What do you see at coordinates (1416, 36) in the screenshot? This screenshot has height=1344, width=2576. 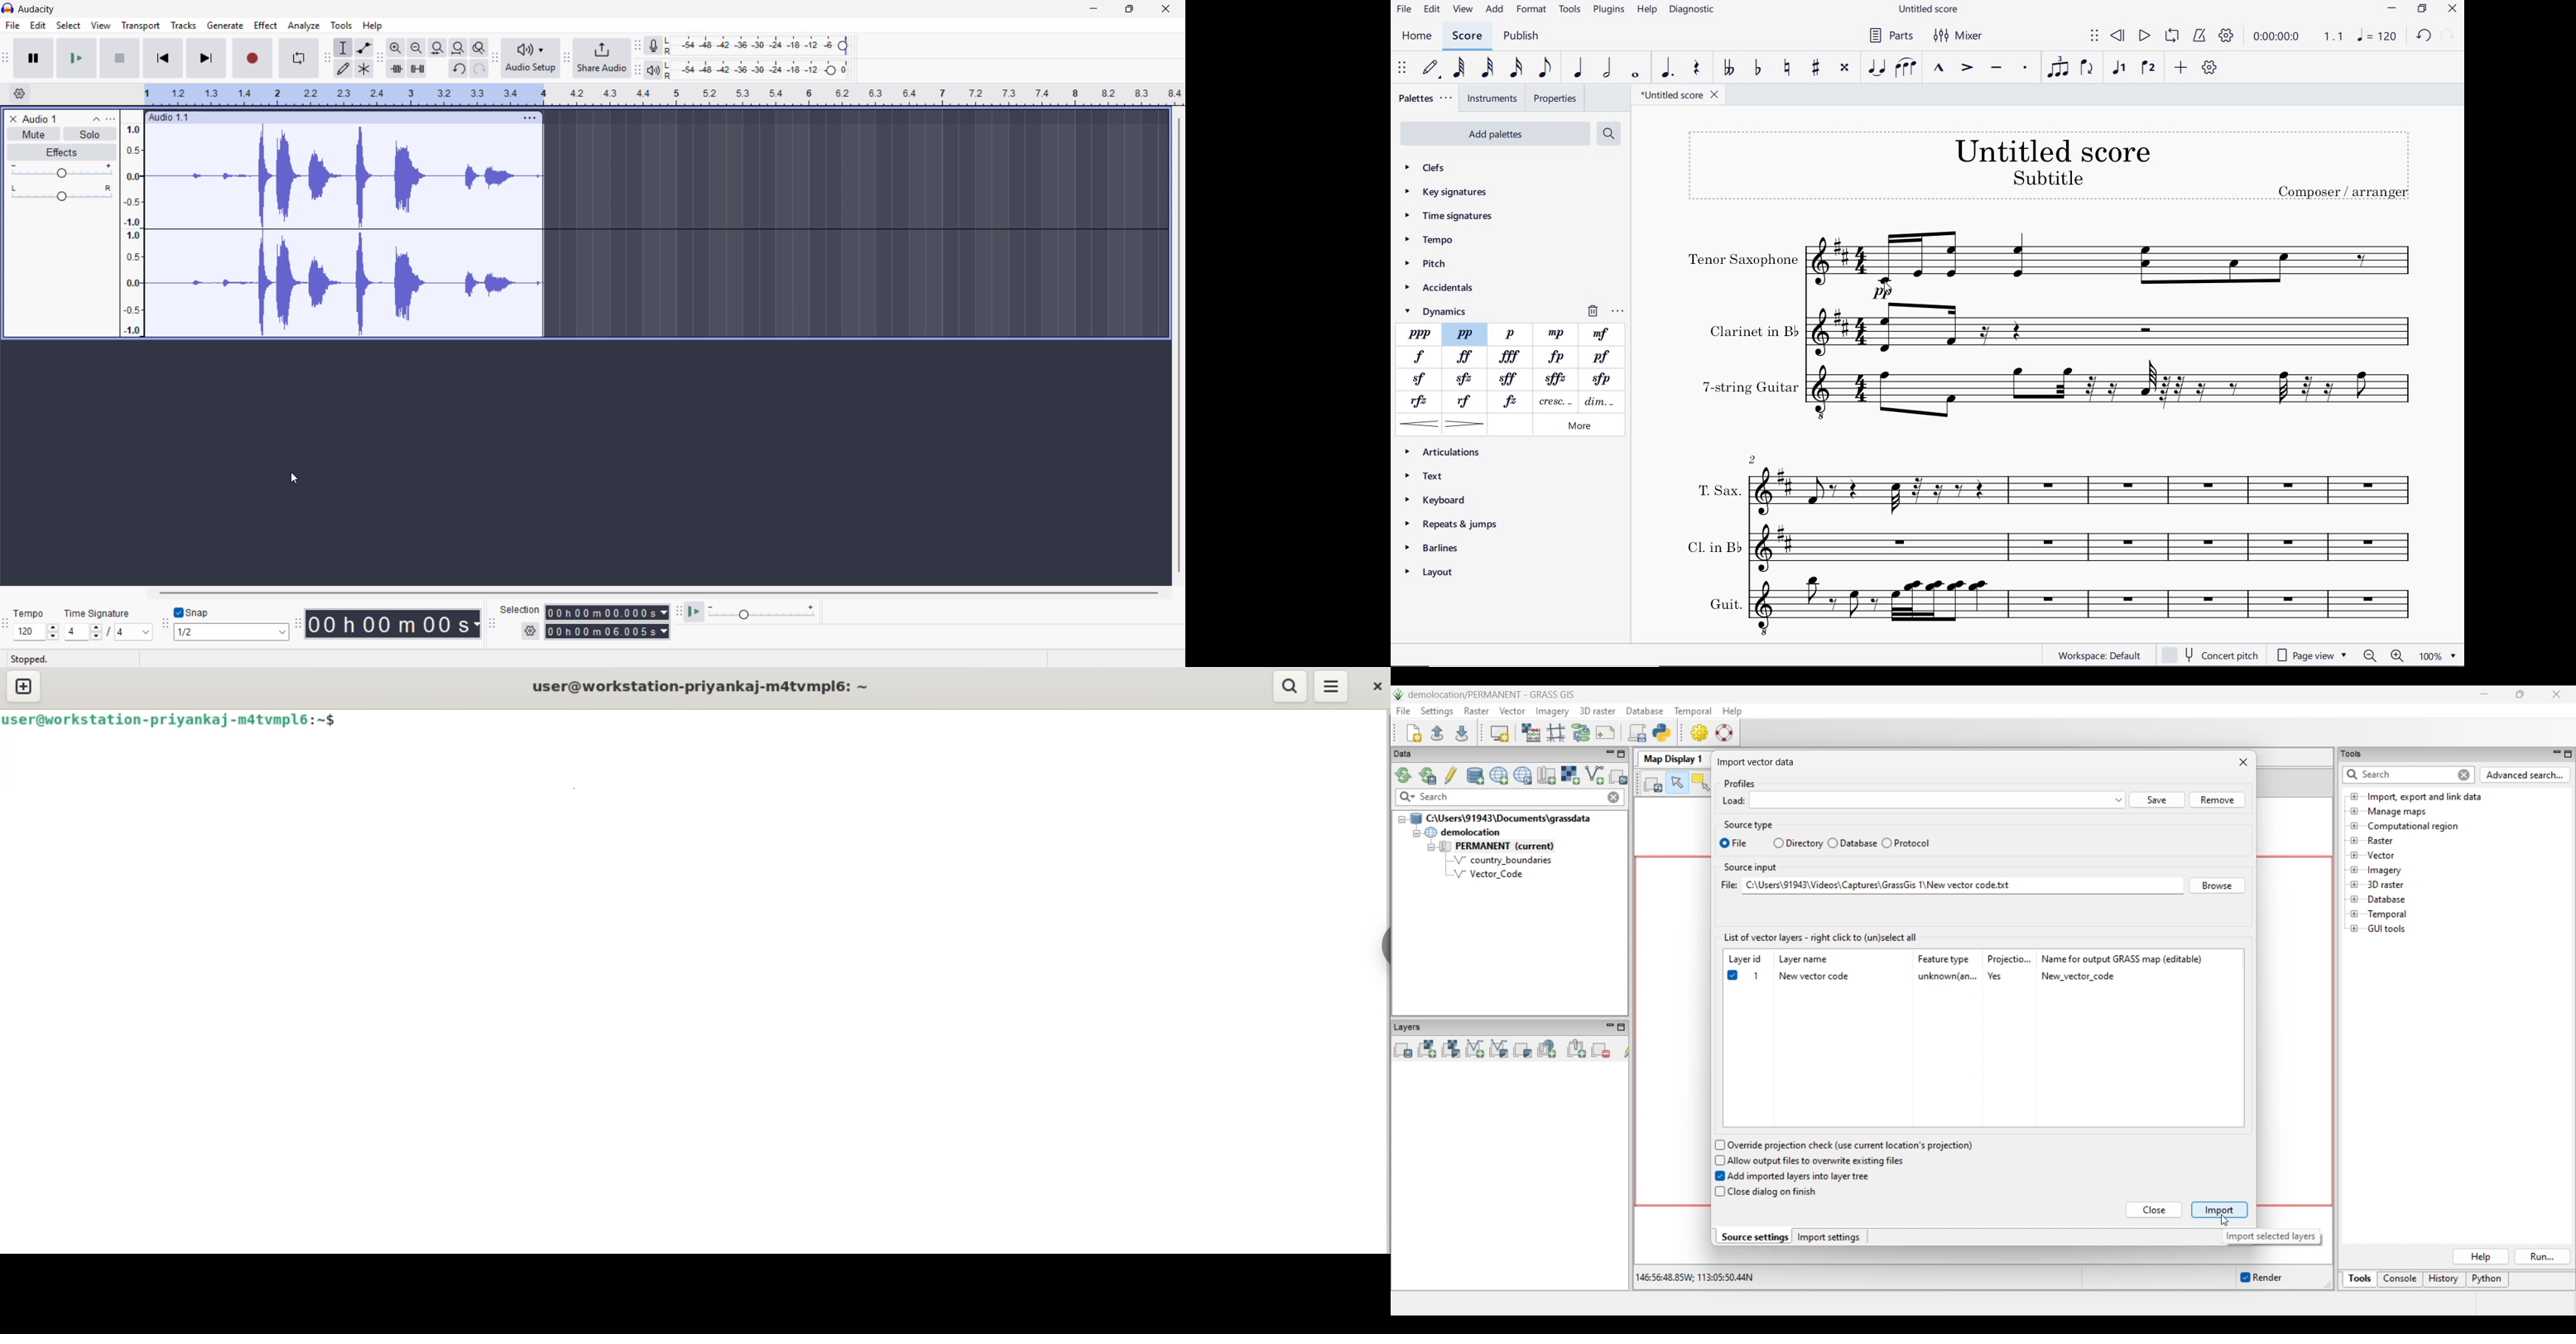 I see `home` at bounding box center [1416, 36].